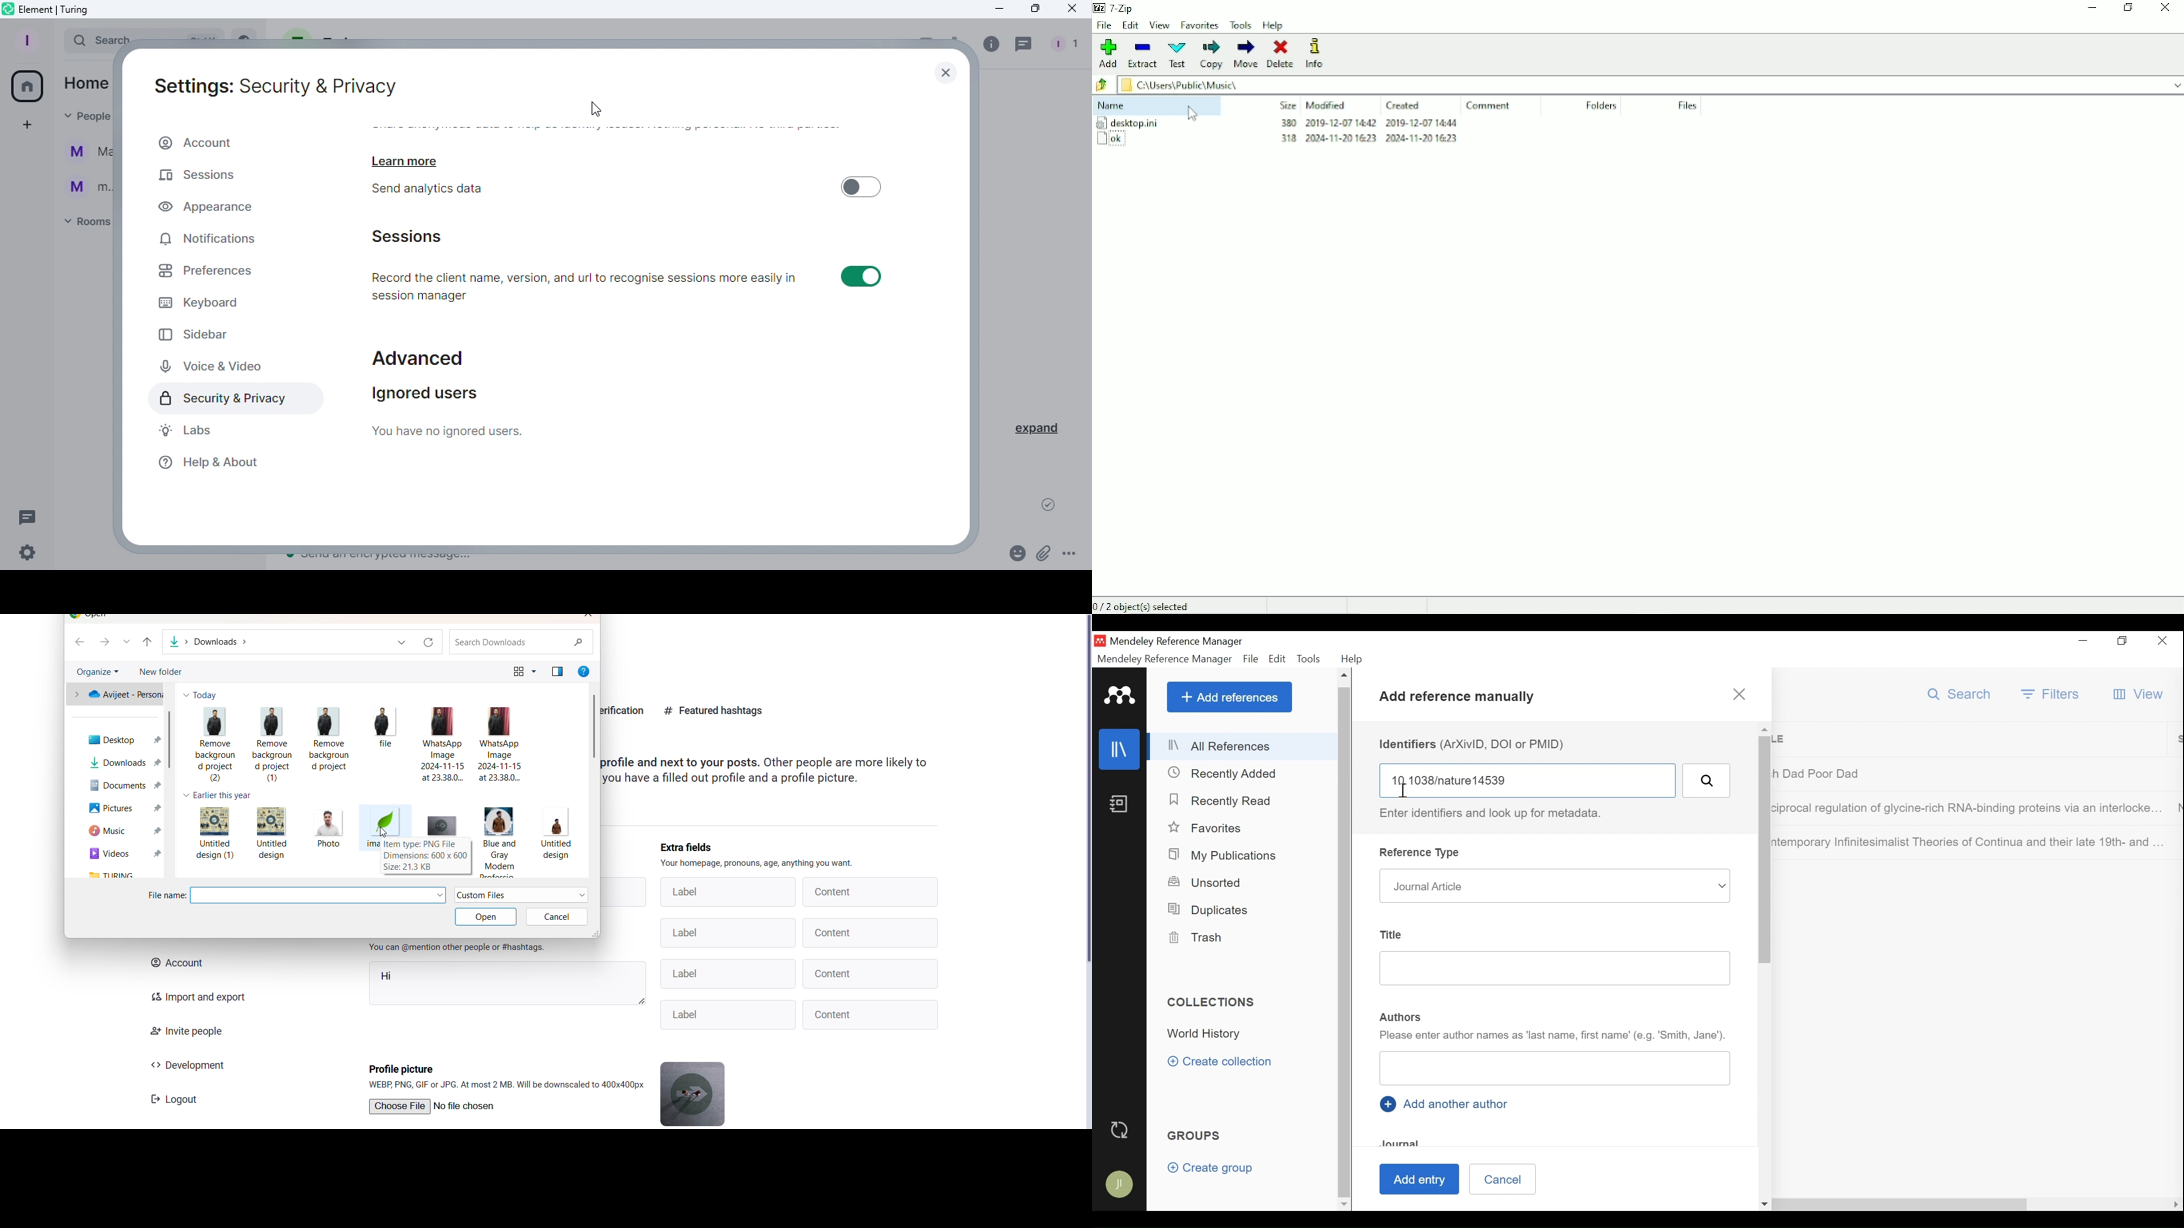 The height and width of the screenshot is (1232, 2184). I want to click on Maximize, so click(1033, 9).